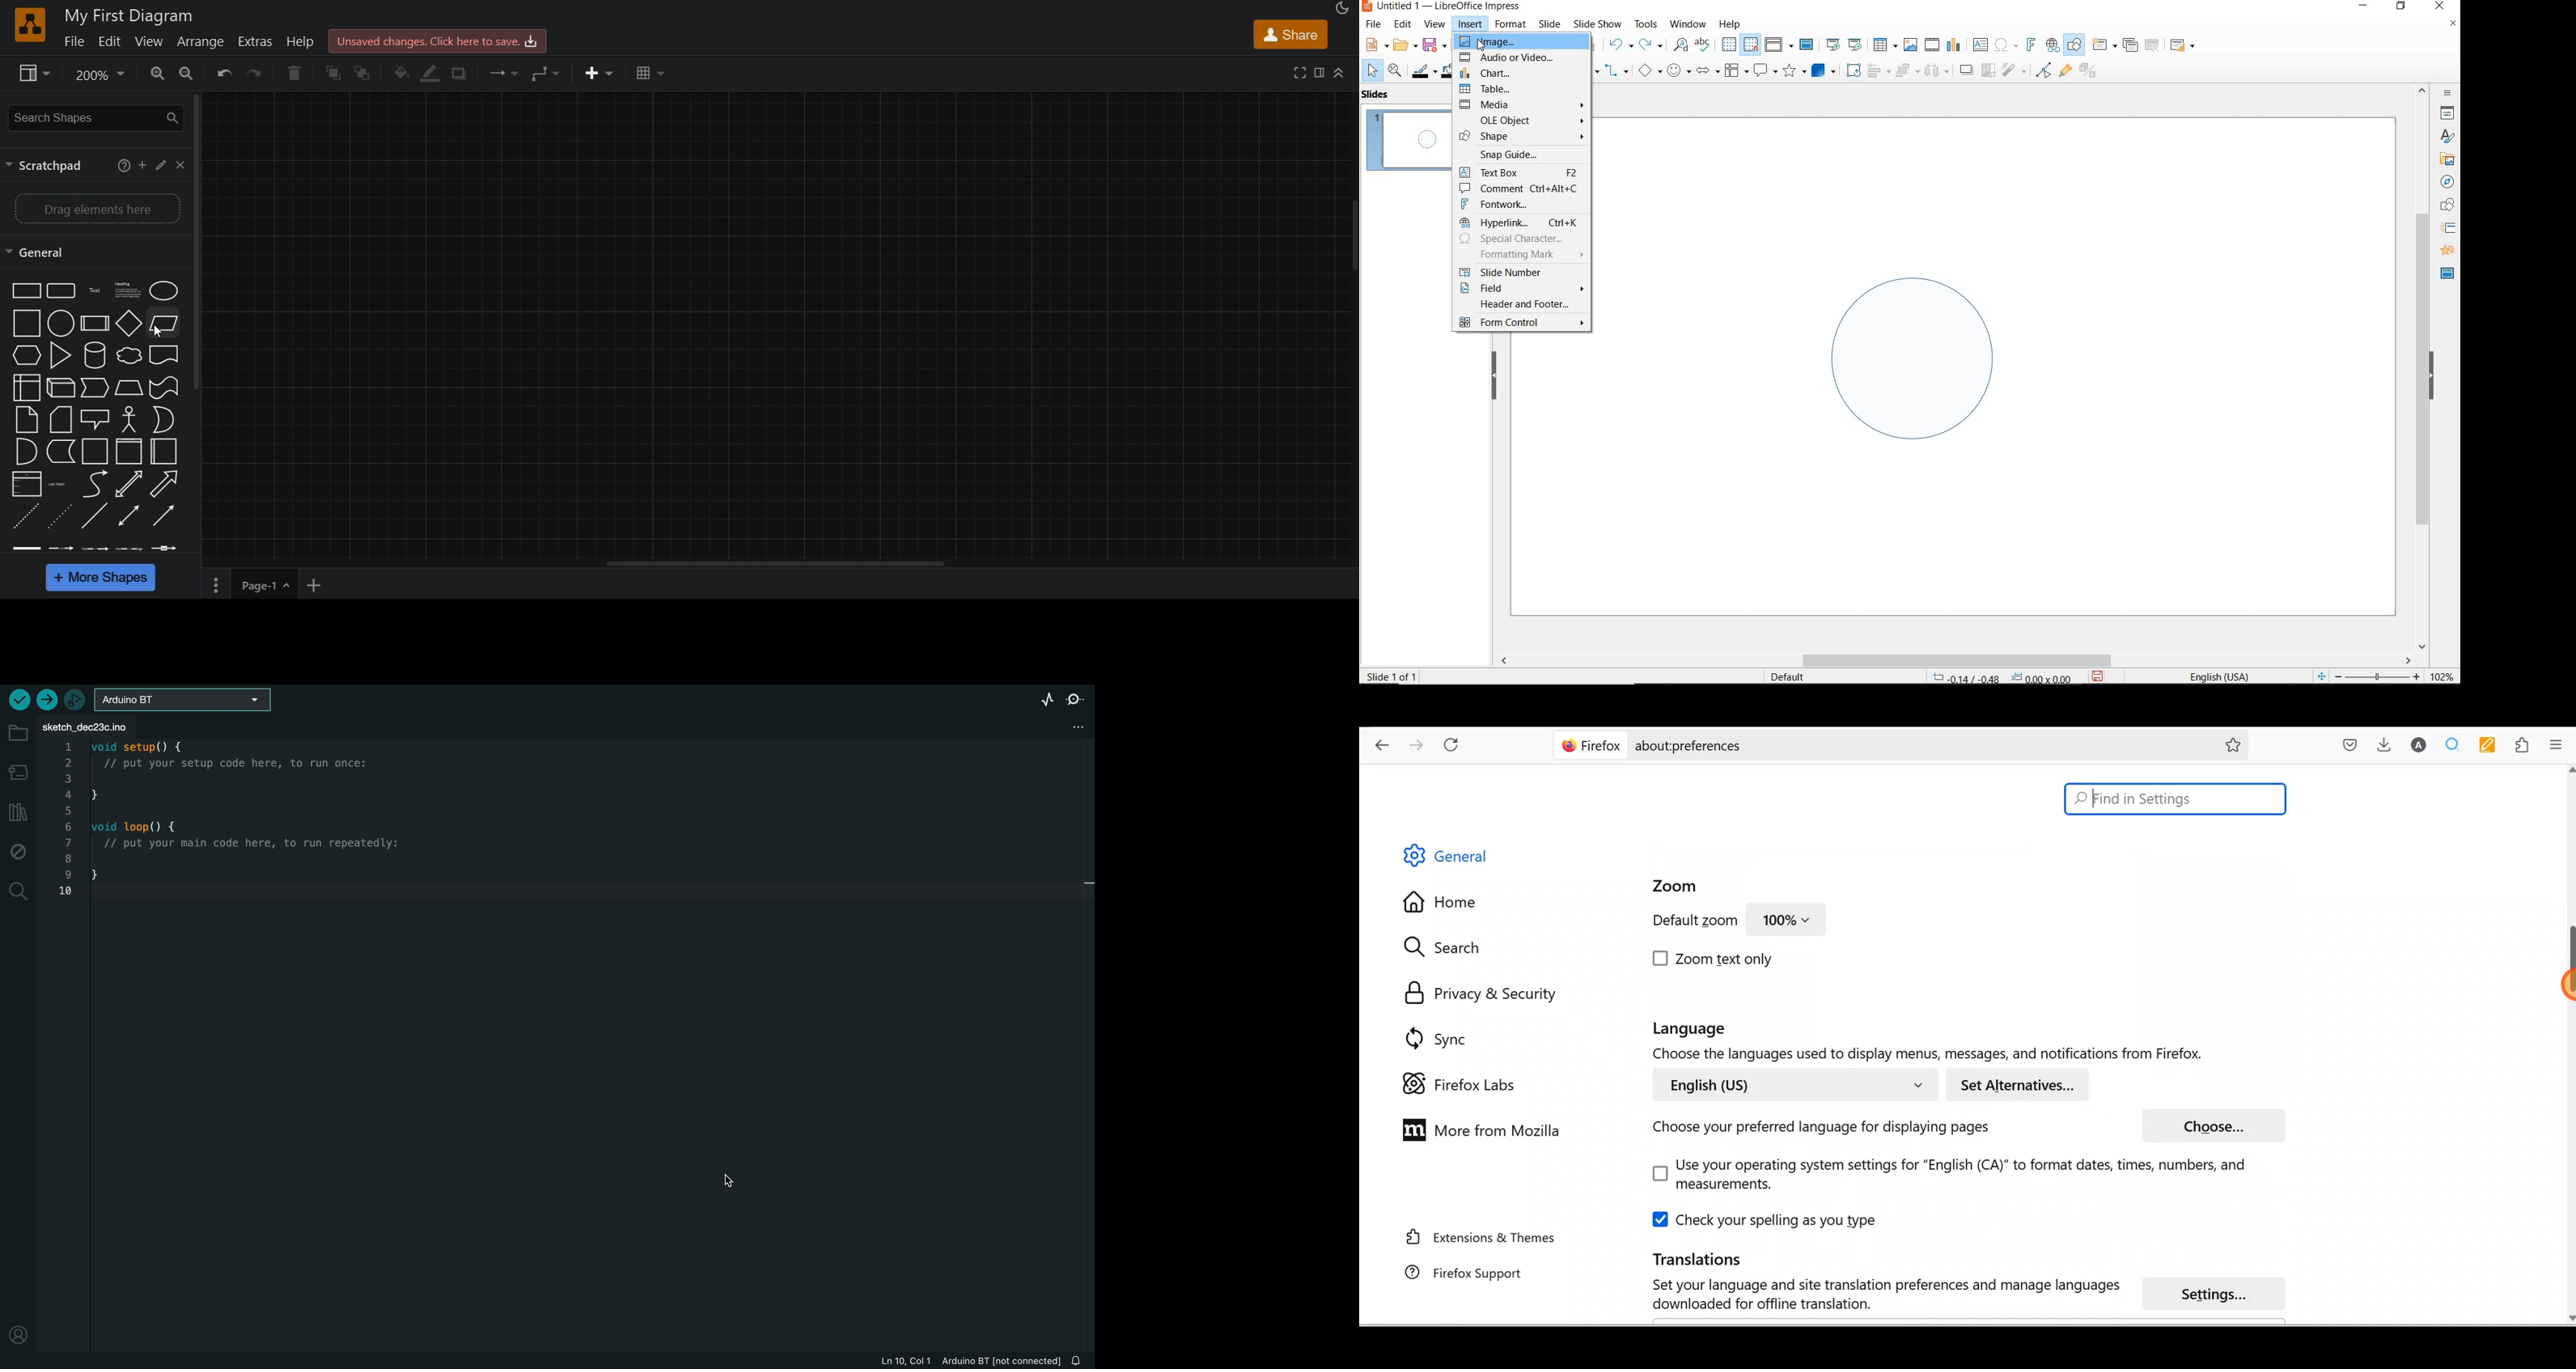 The image size is (2576, 1372). What do you see at coordinates (119, 166) in the screenshot?
I see `help` at bounding box center [119, 166].